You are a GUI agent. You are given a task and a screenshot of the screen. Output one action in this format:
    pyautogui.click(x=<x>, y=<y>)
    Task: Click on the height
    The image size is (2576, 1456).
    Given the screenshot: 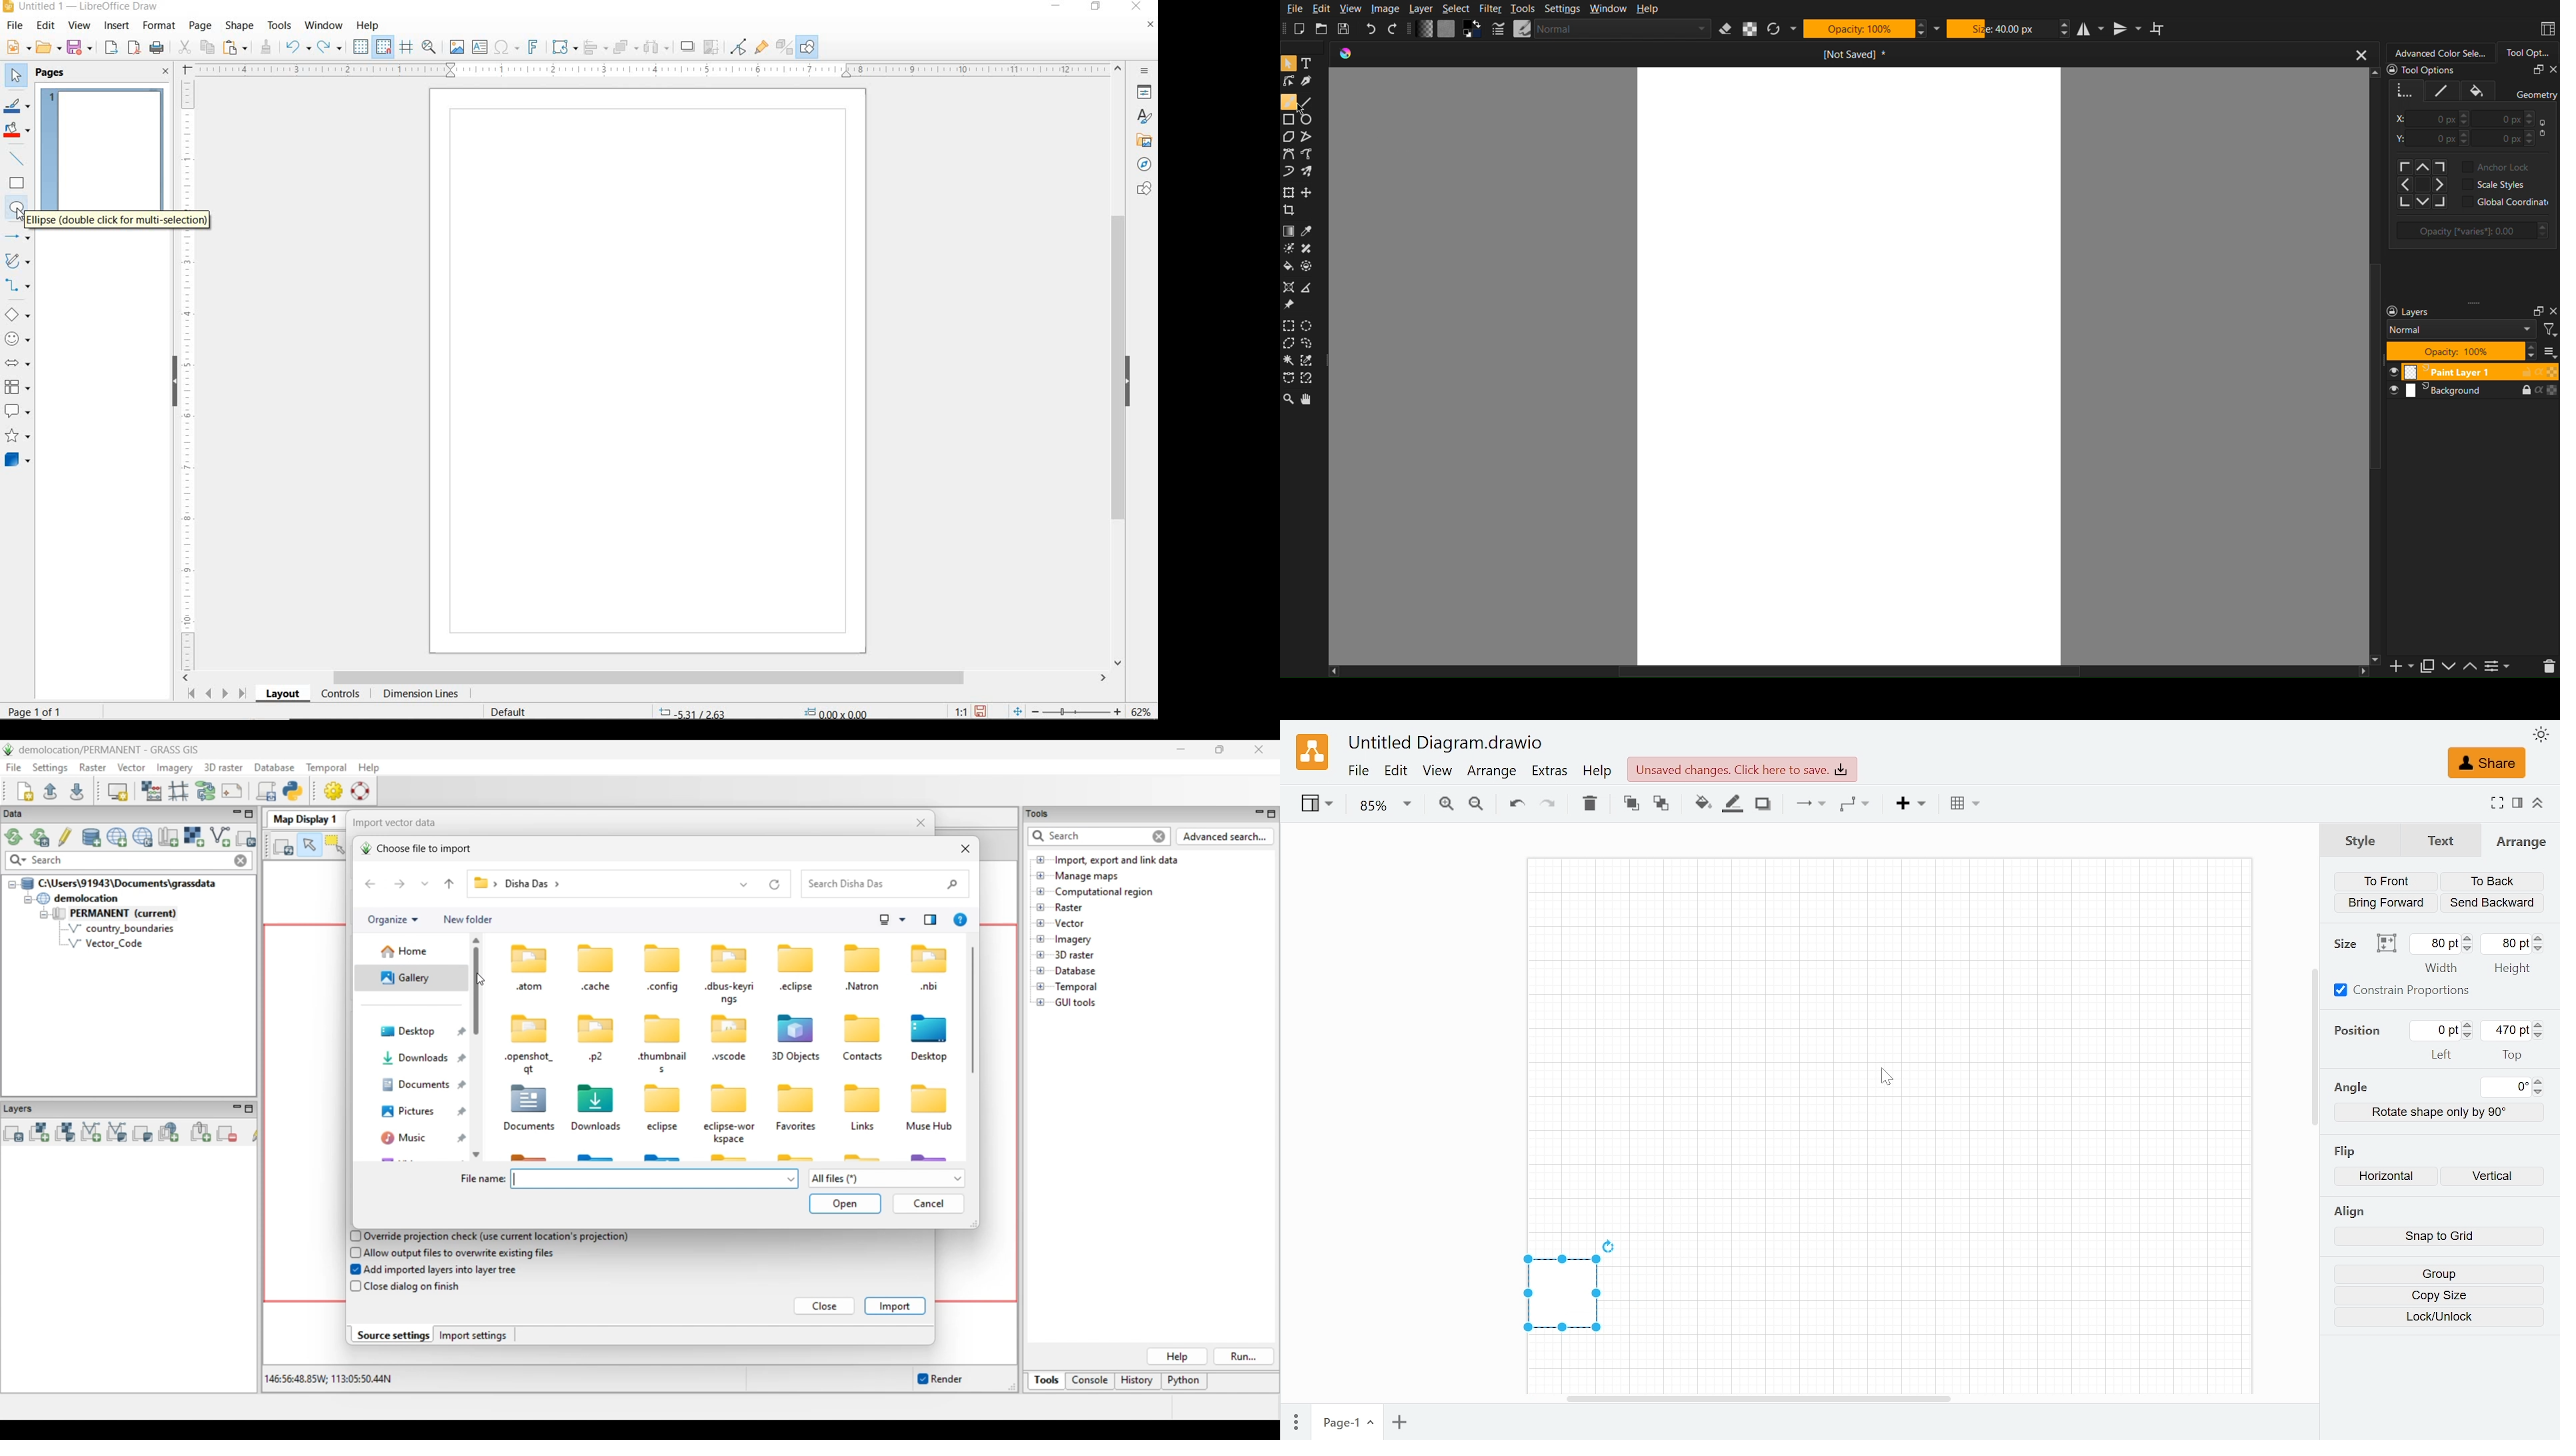 What is the action you would take?
    pyautogui.click(x=2511, y=970)
    